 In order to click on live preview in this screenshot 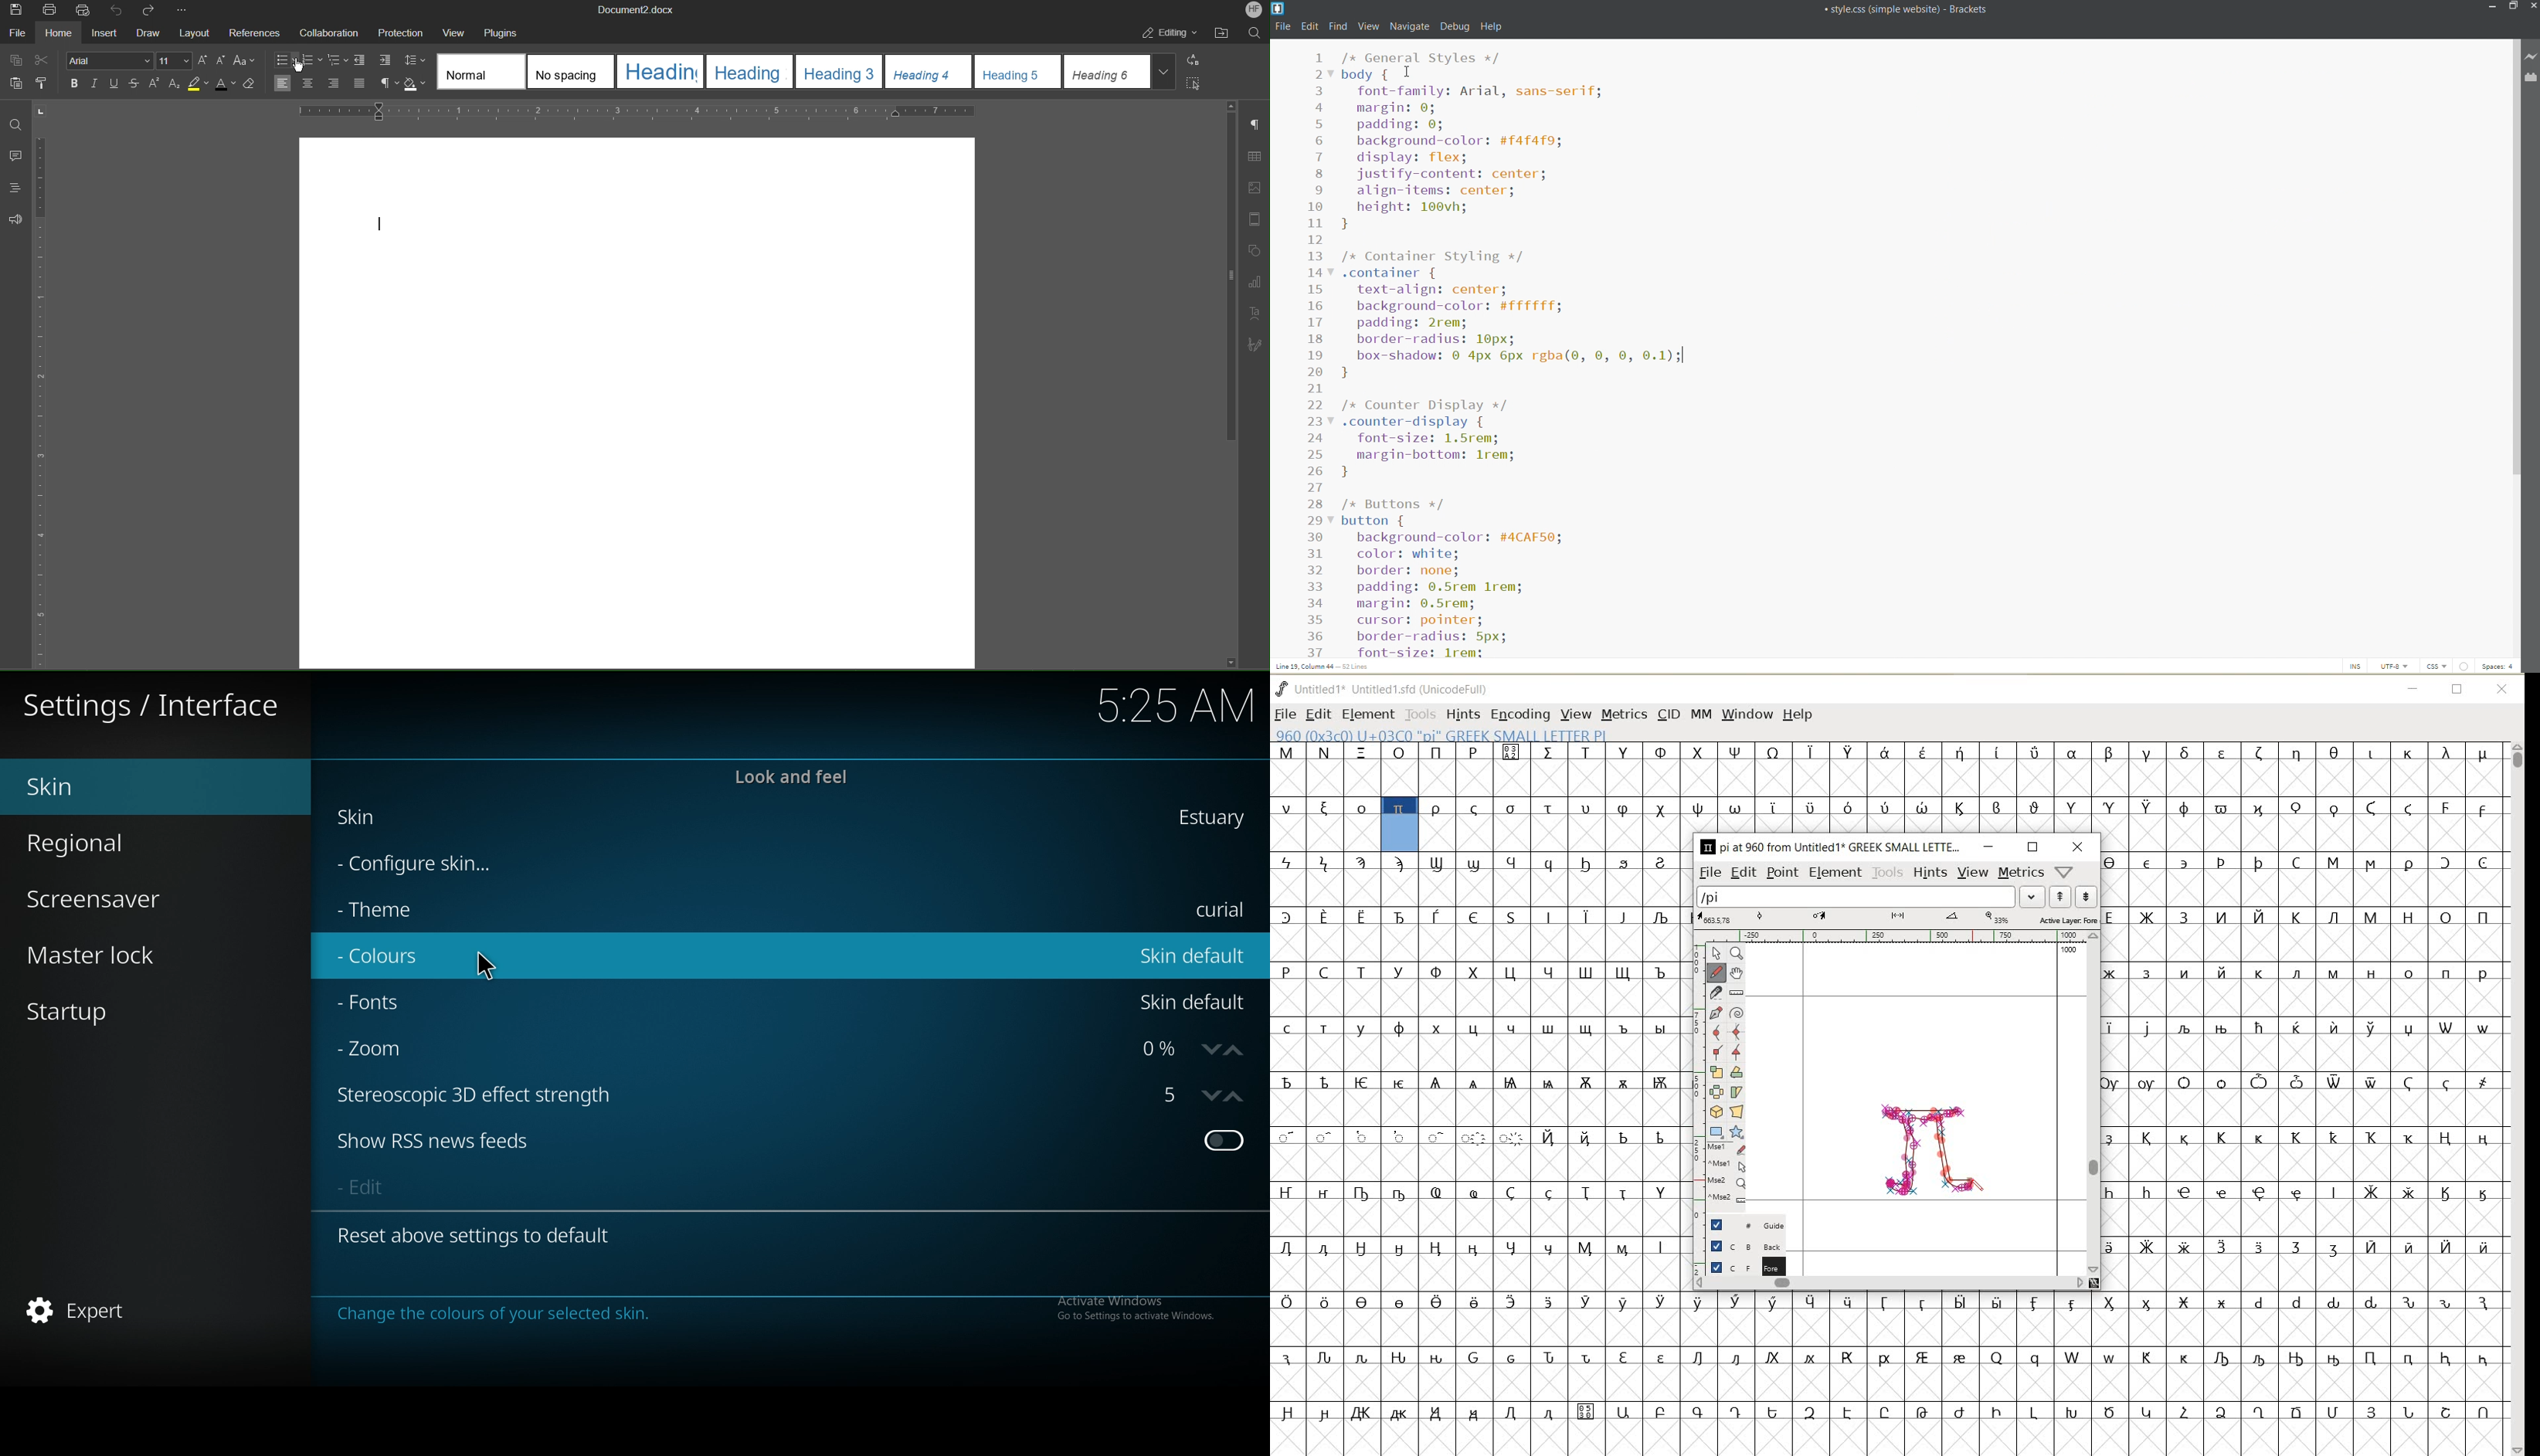, I will do `click(2531, 57)`.